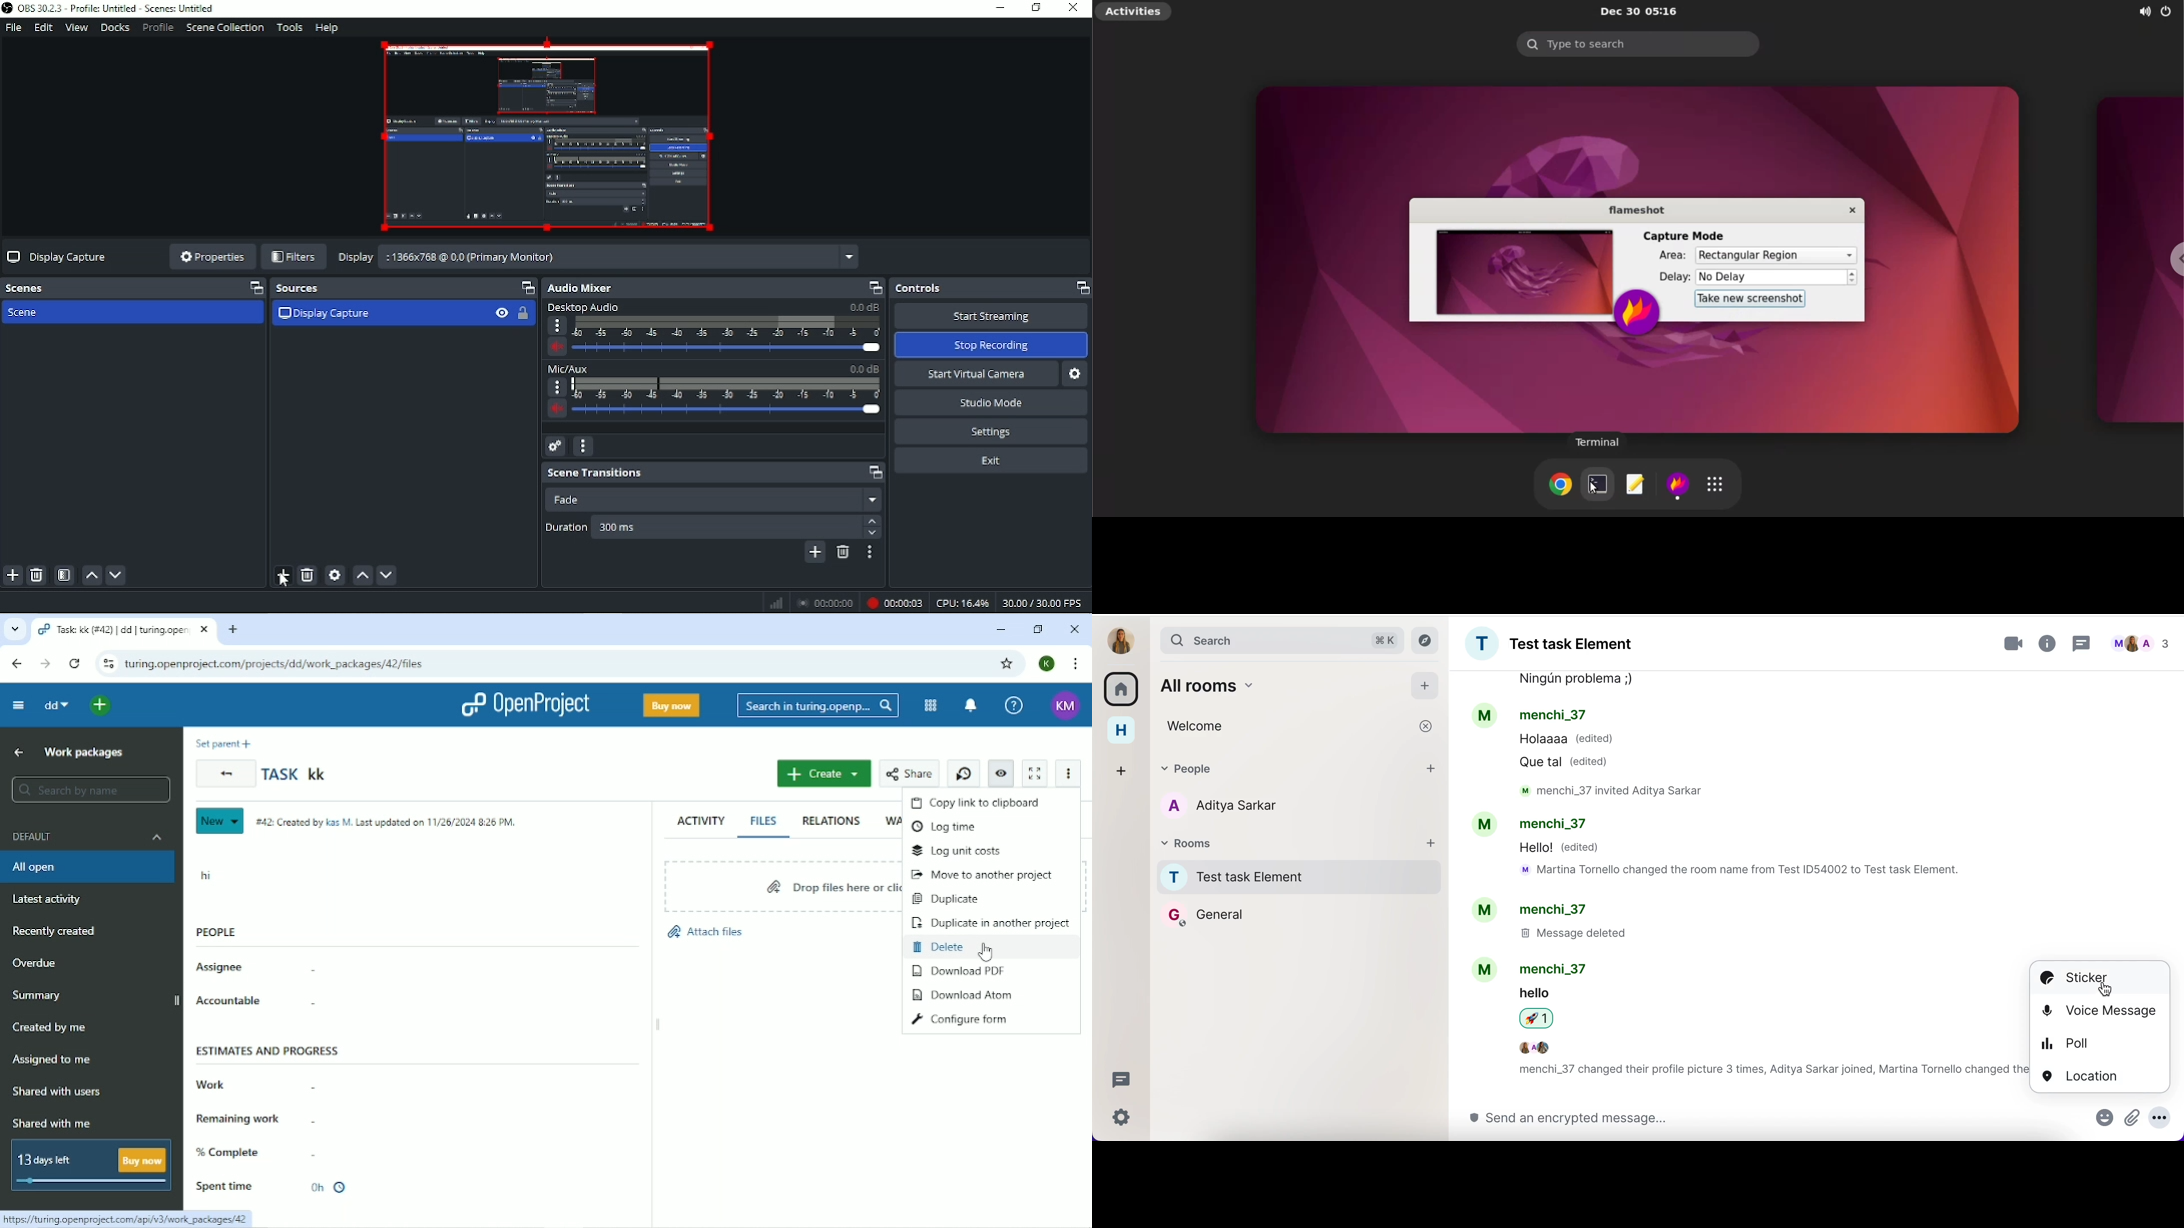 Image resolution: width=2184 pixels, height=1232 pixels. Describe the element at coordinates (989, 344) in the screenshot. I see `Stop recording` at that location.